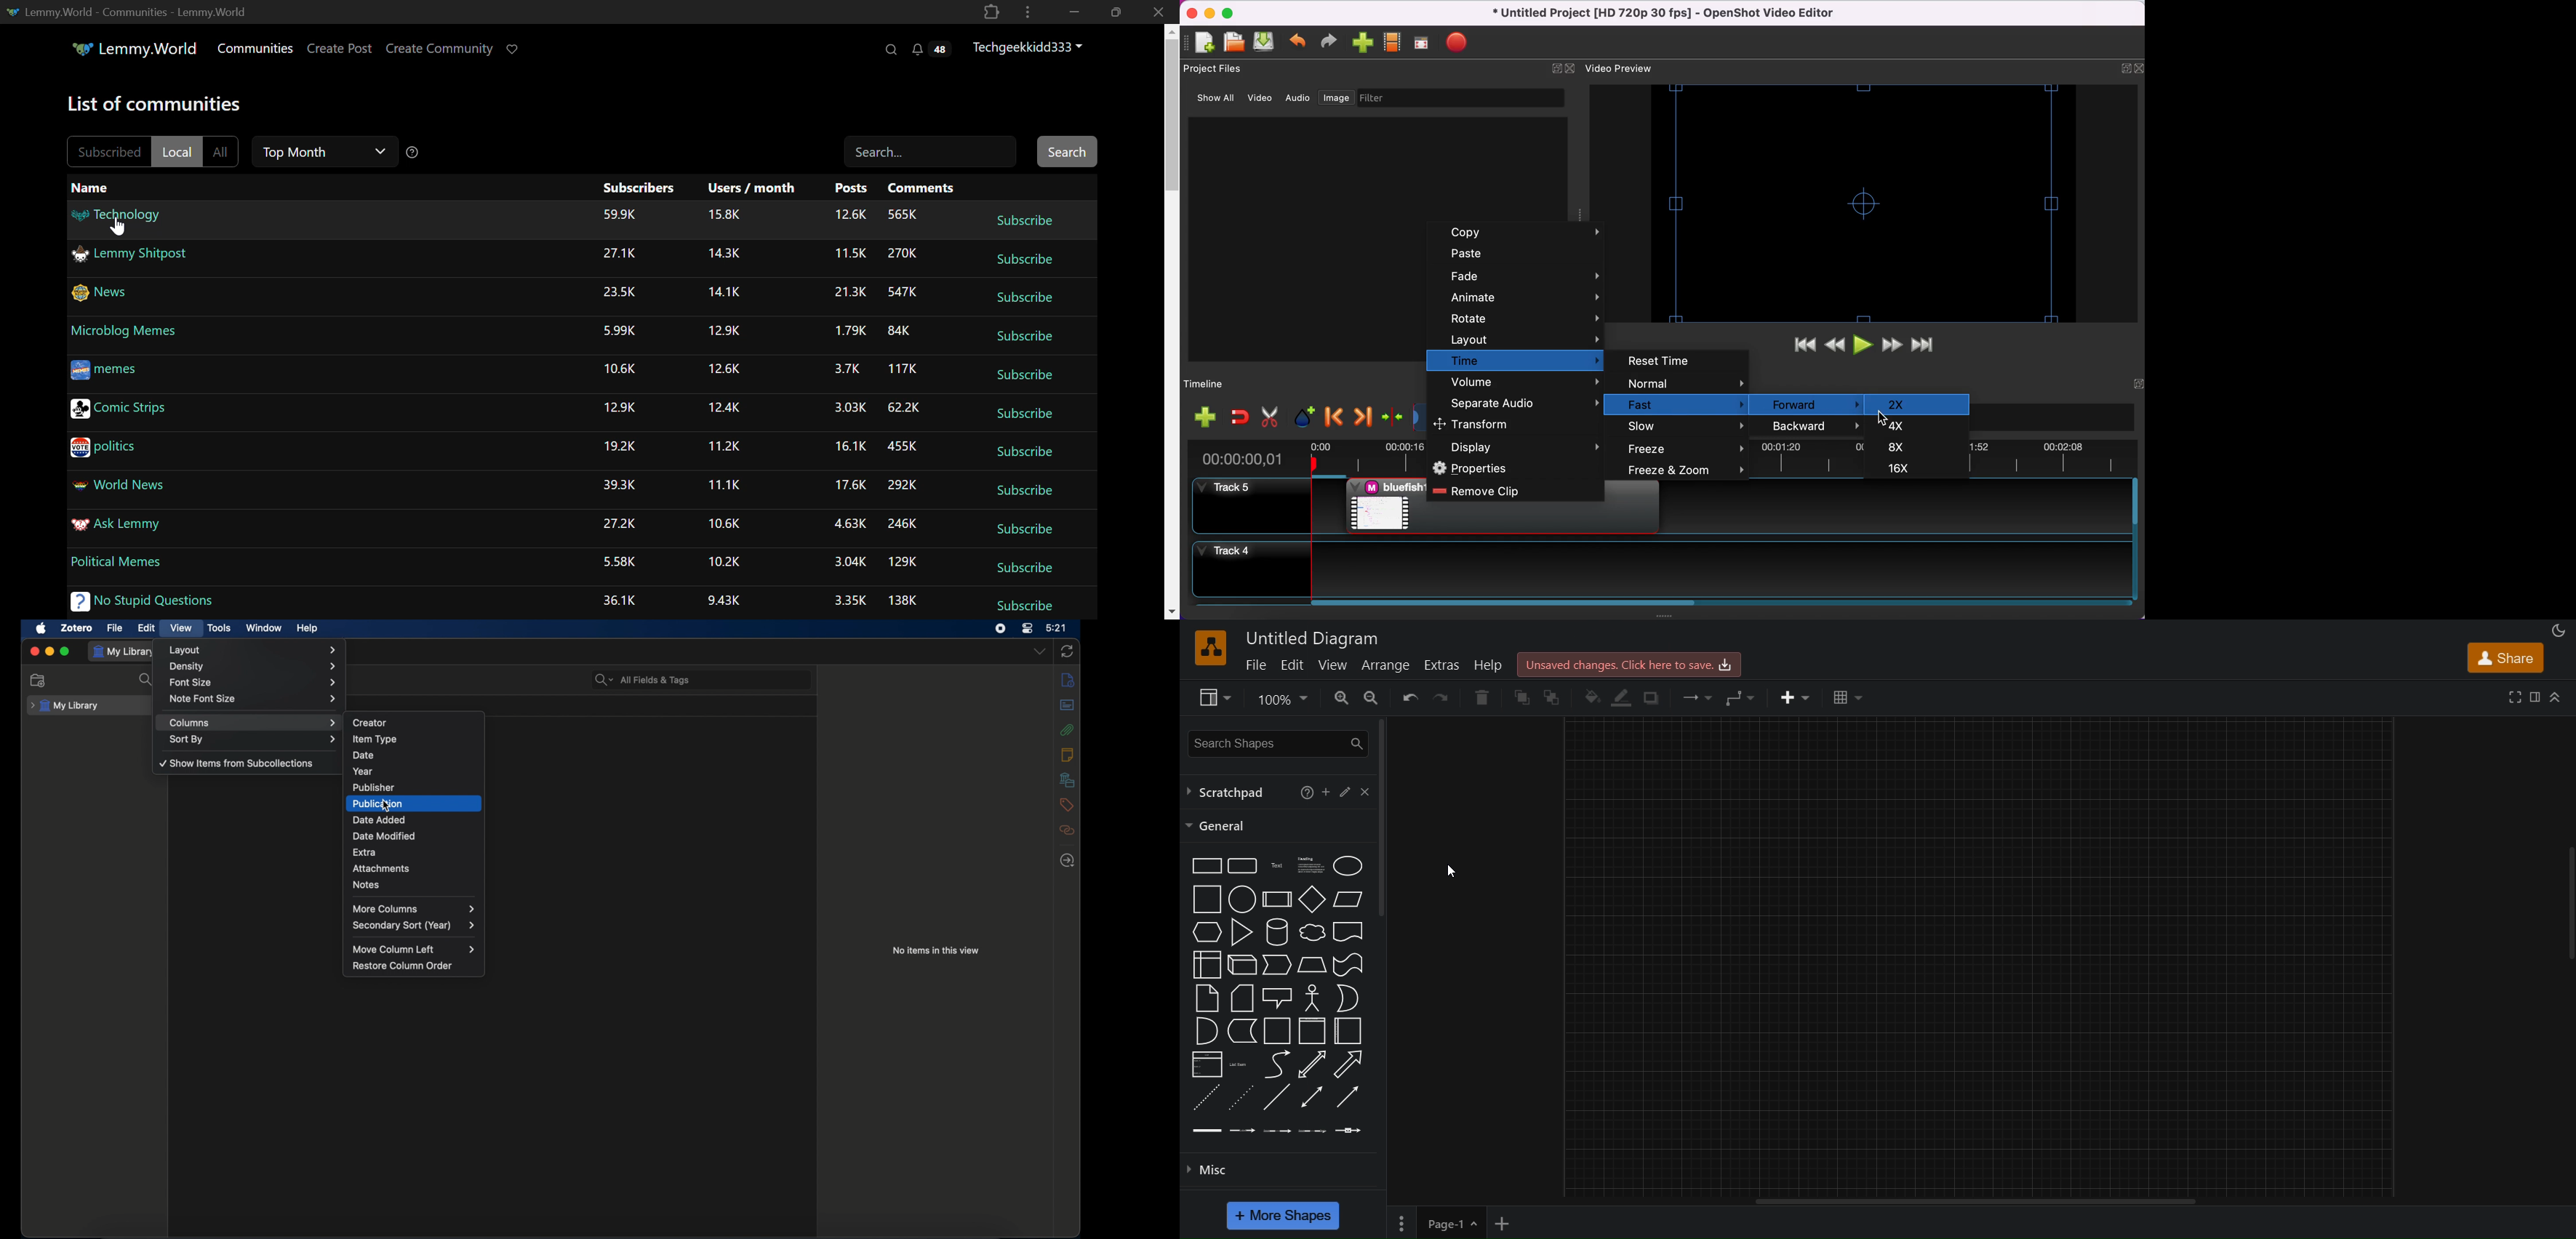 This screenshot has width=2576, height=1260. I want to click on animate, so click(1523, 299).